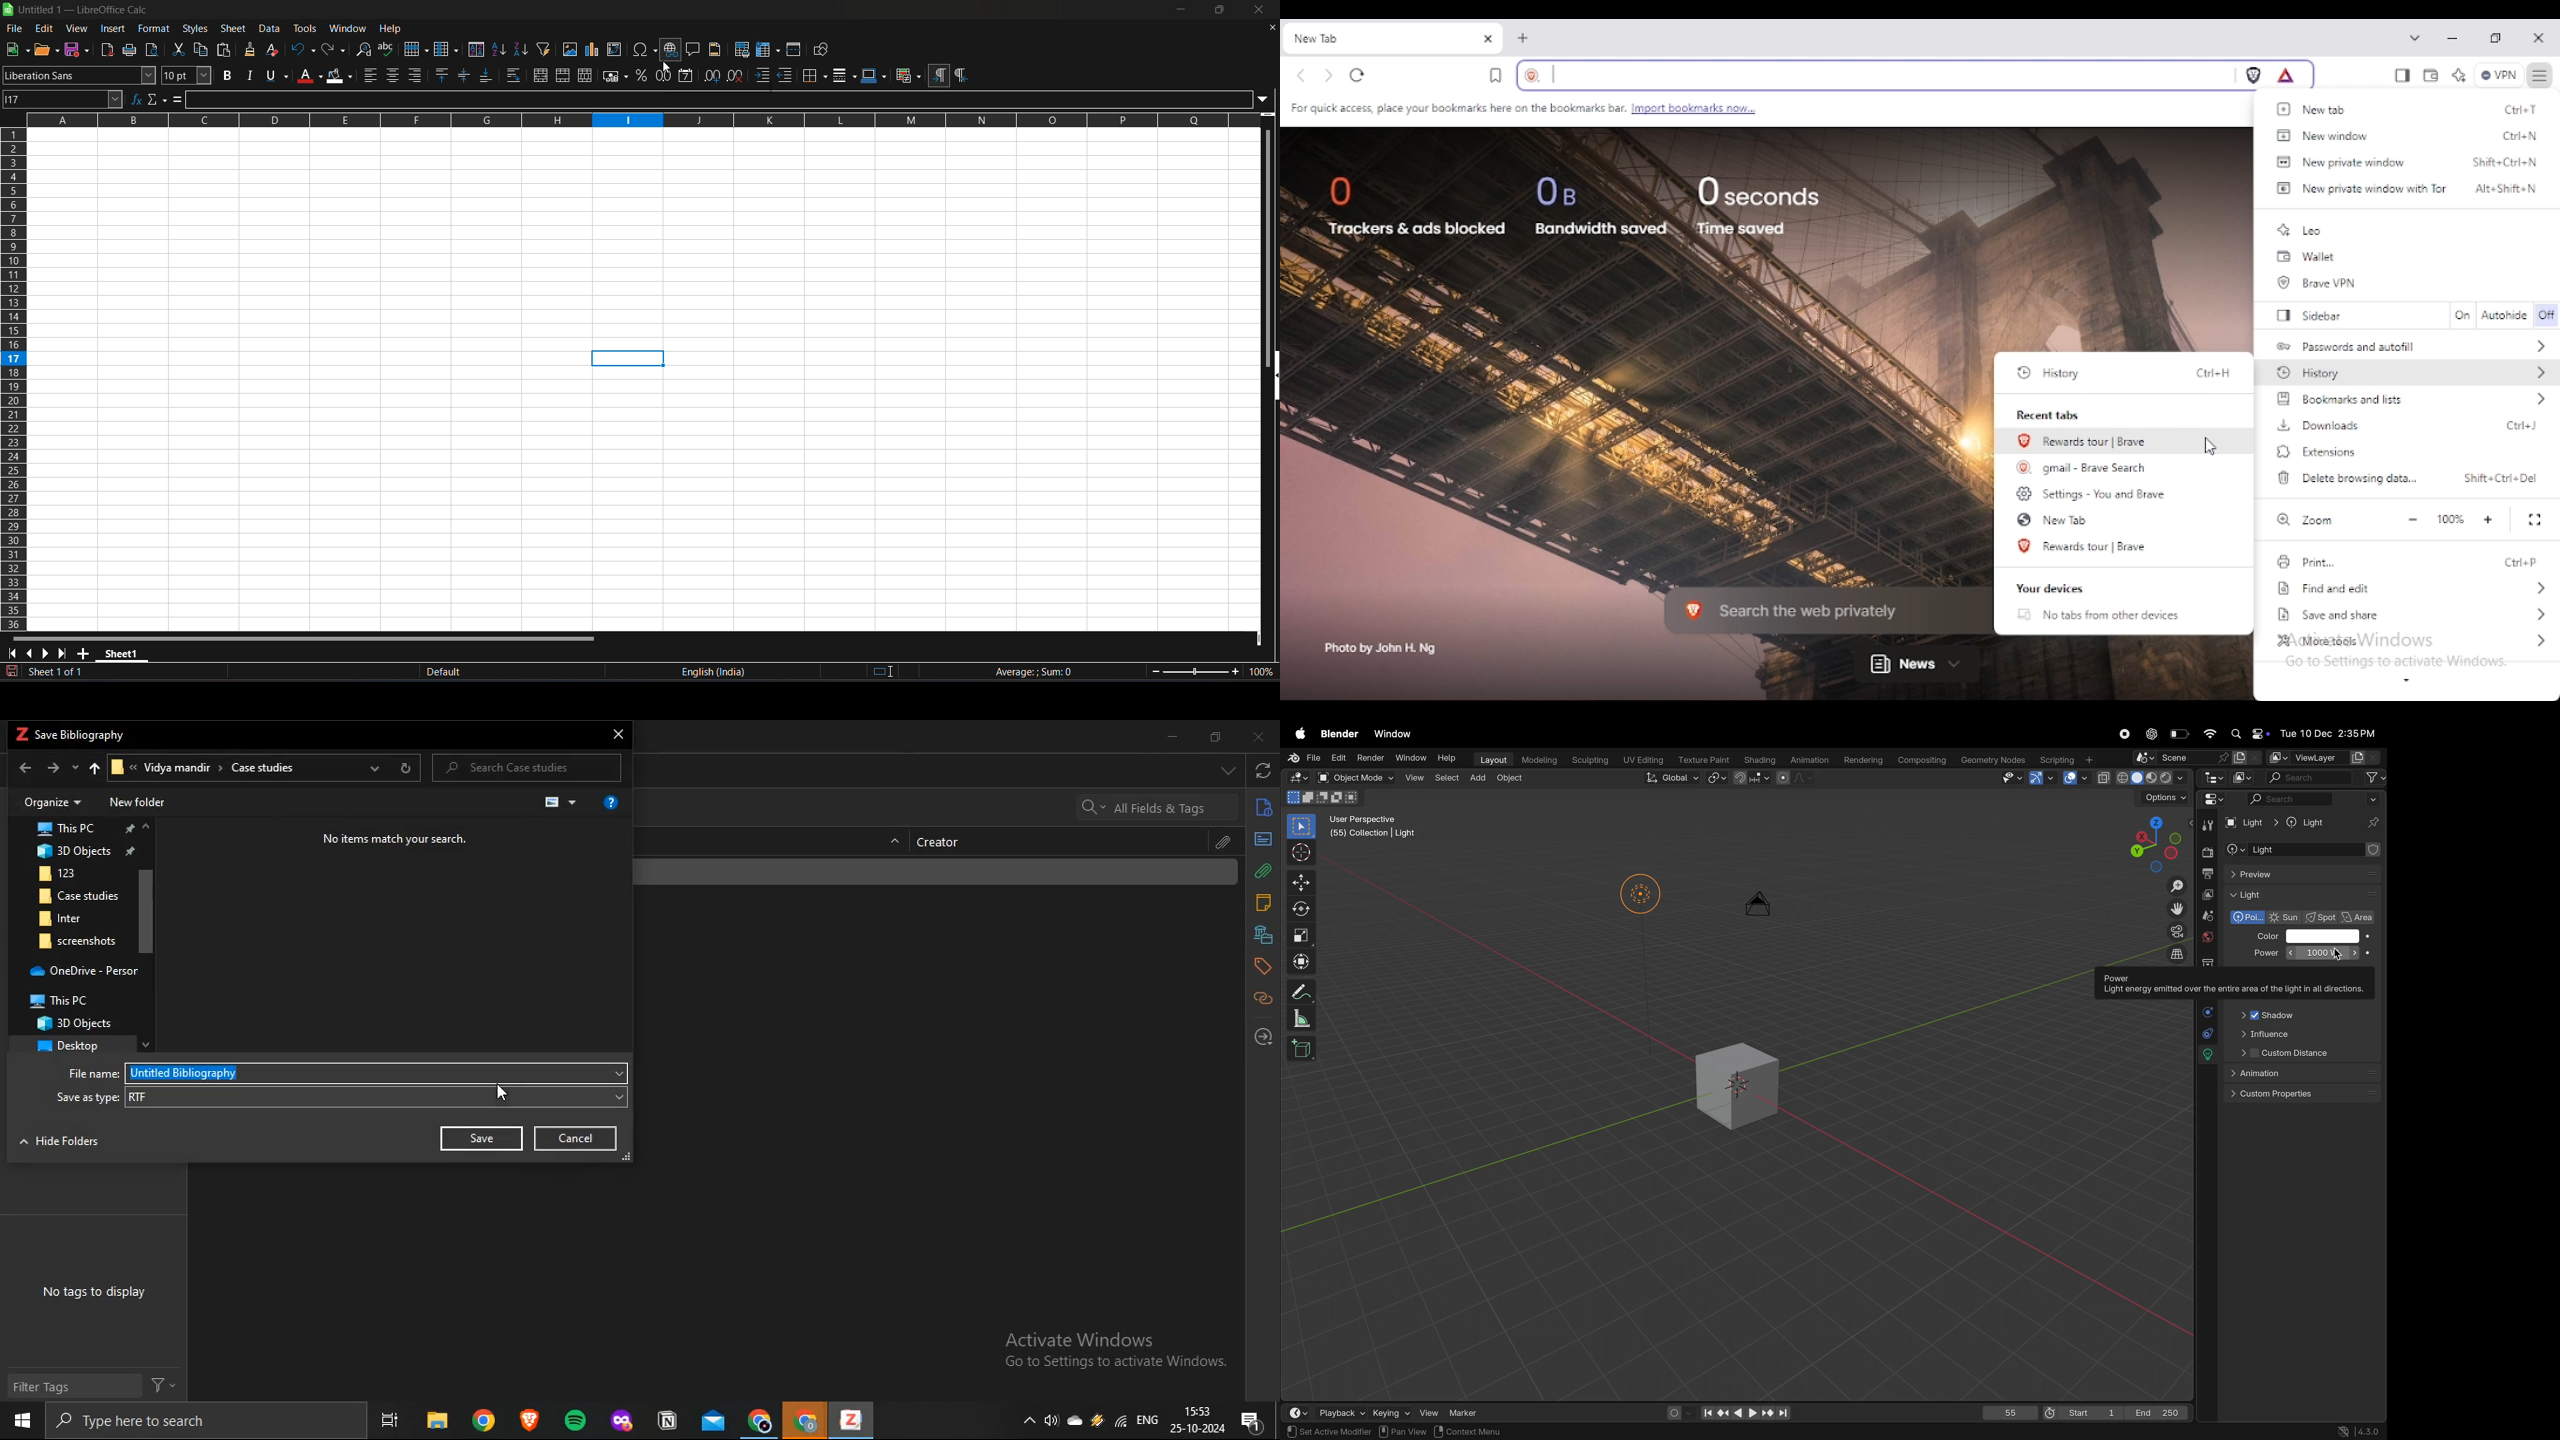  I want to click on animation, so click(1809, 760).